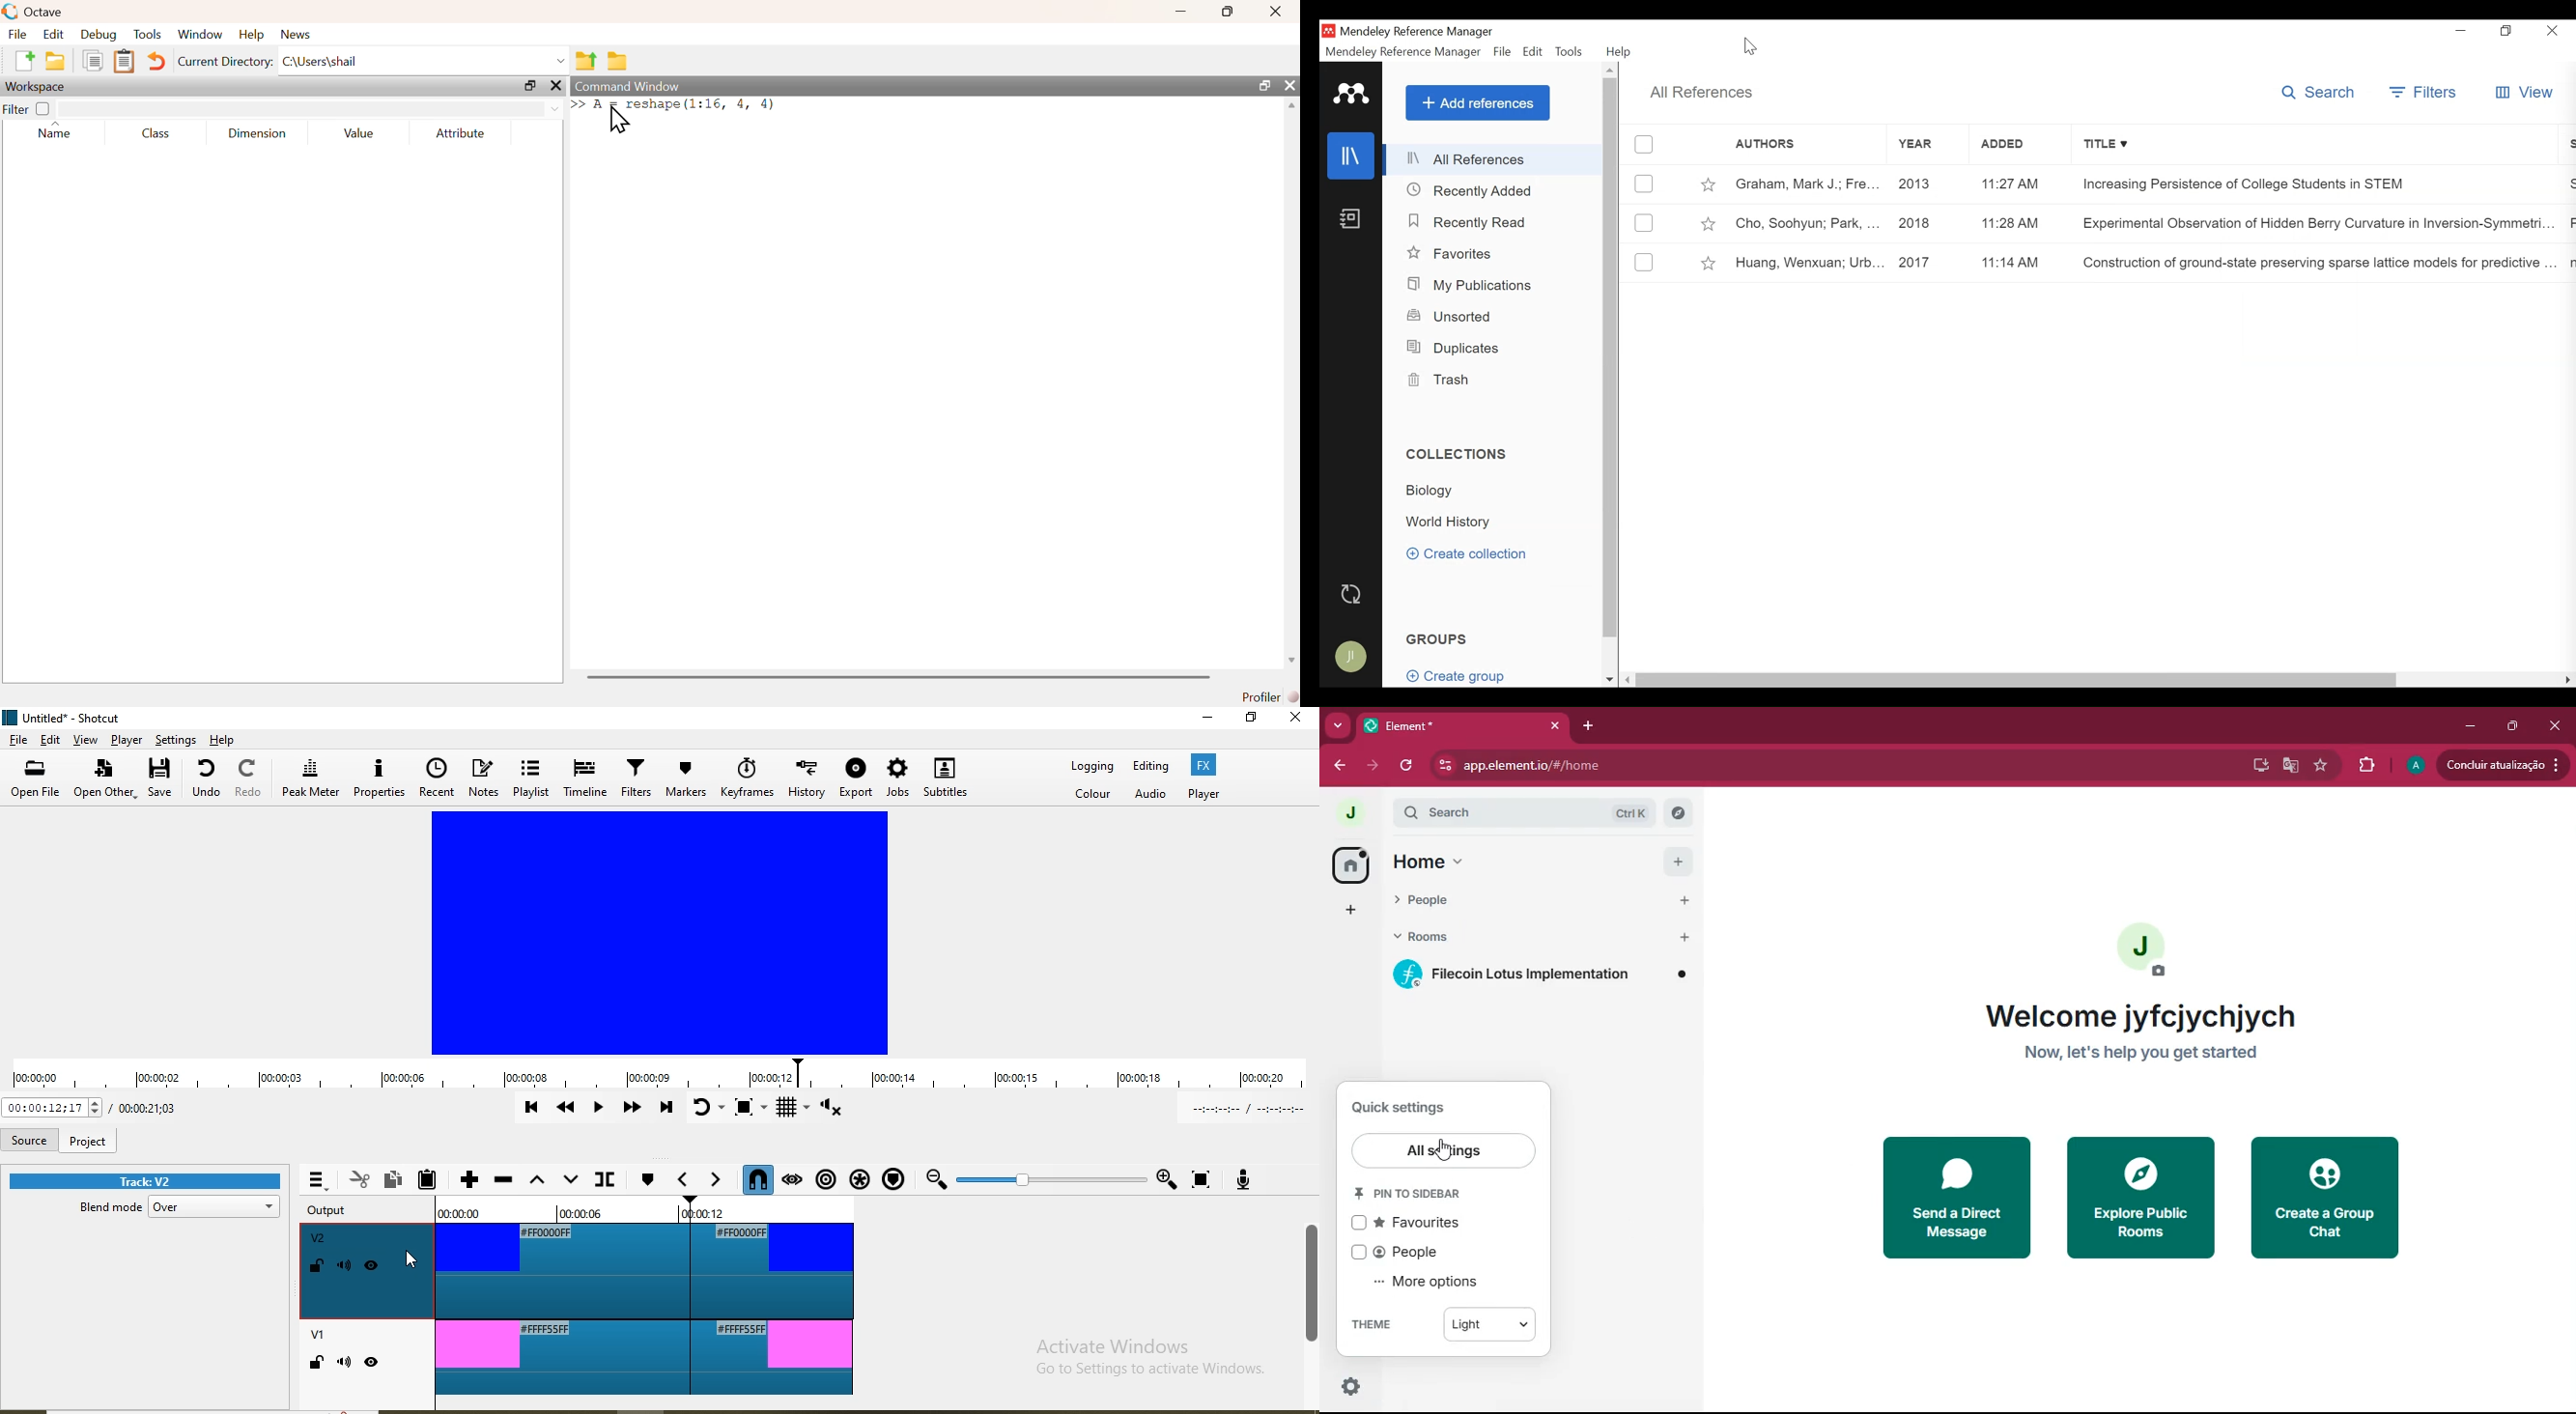 The width and height of the screenshot is (2576, 1428). I want to click on All References, so click(1703, 92).